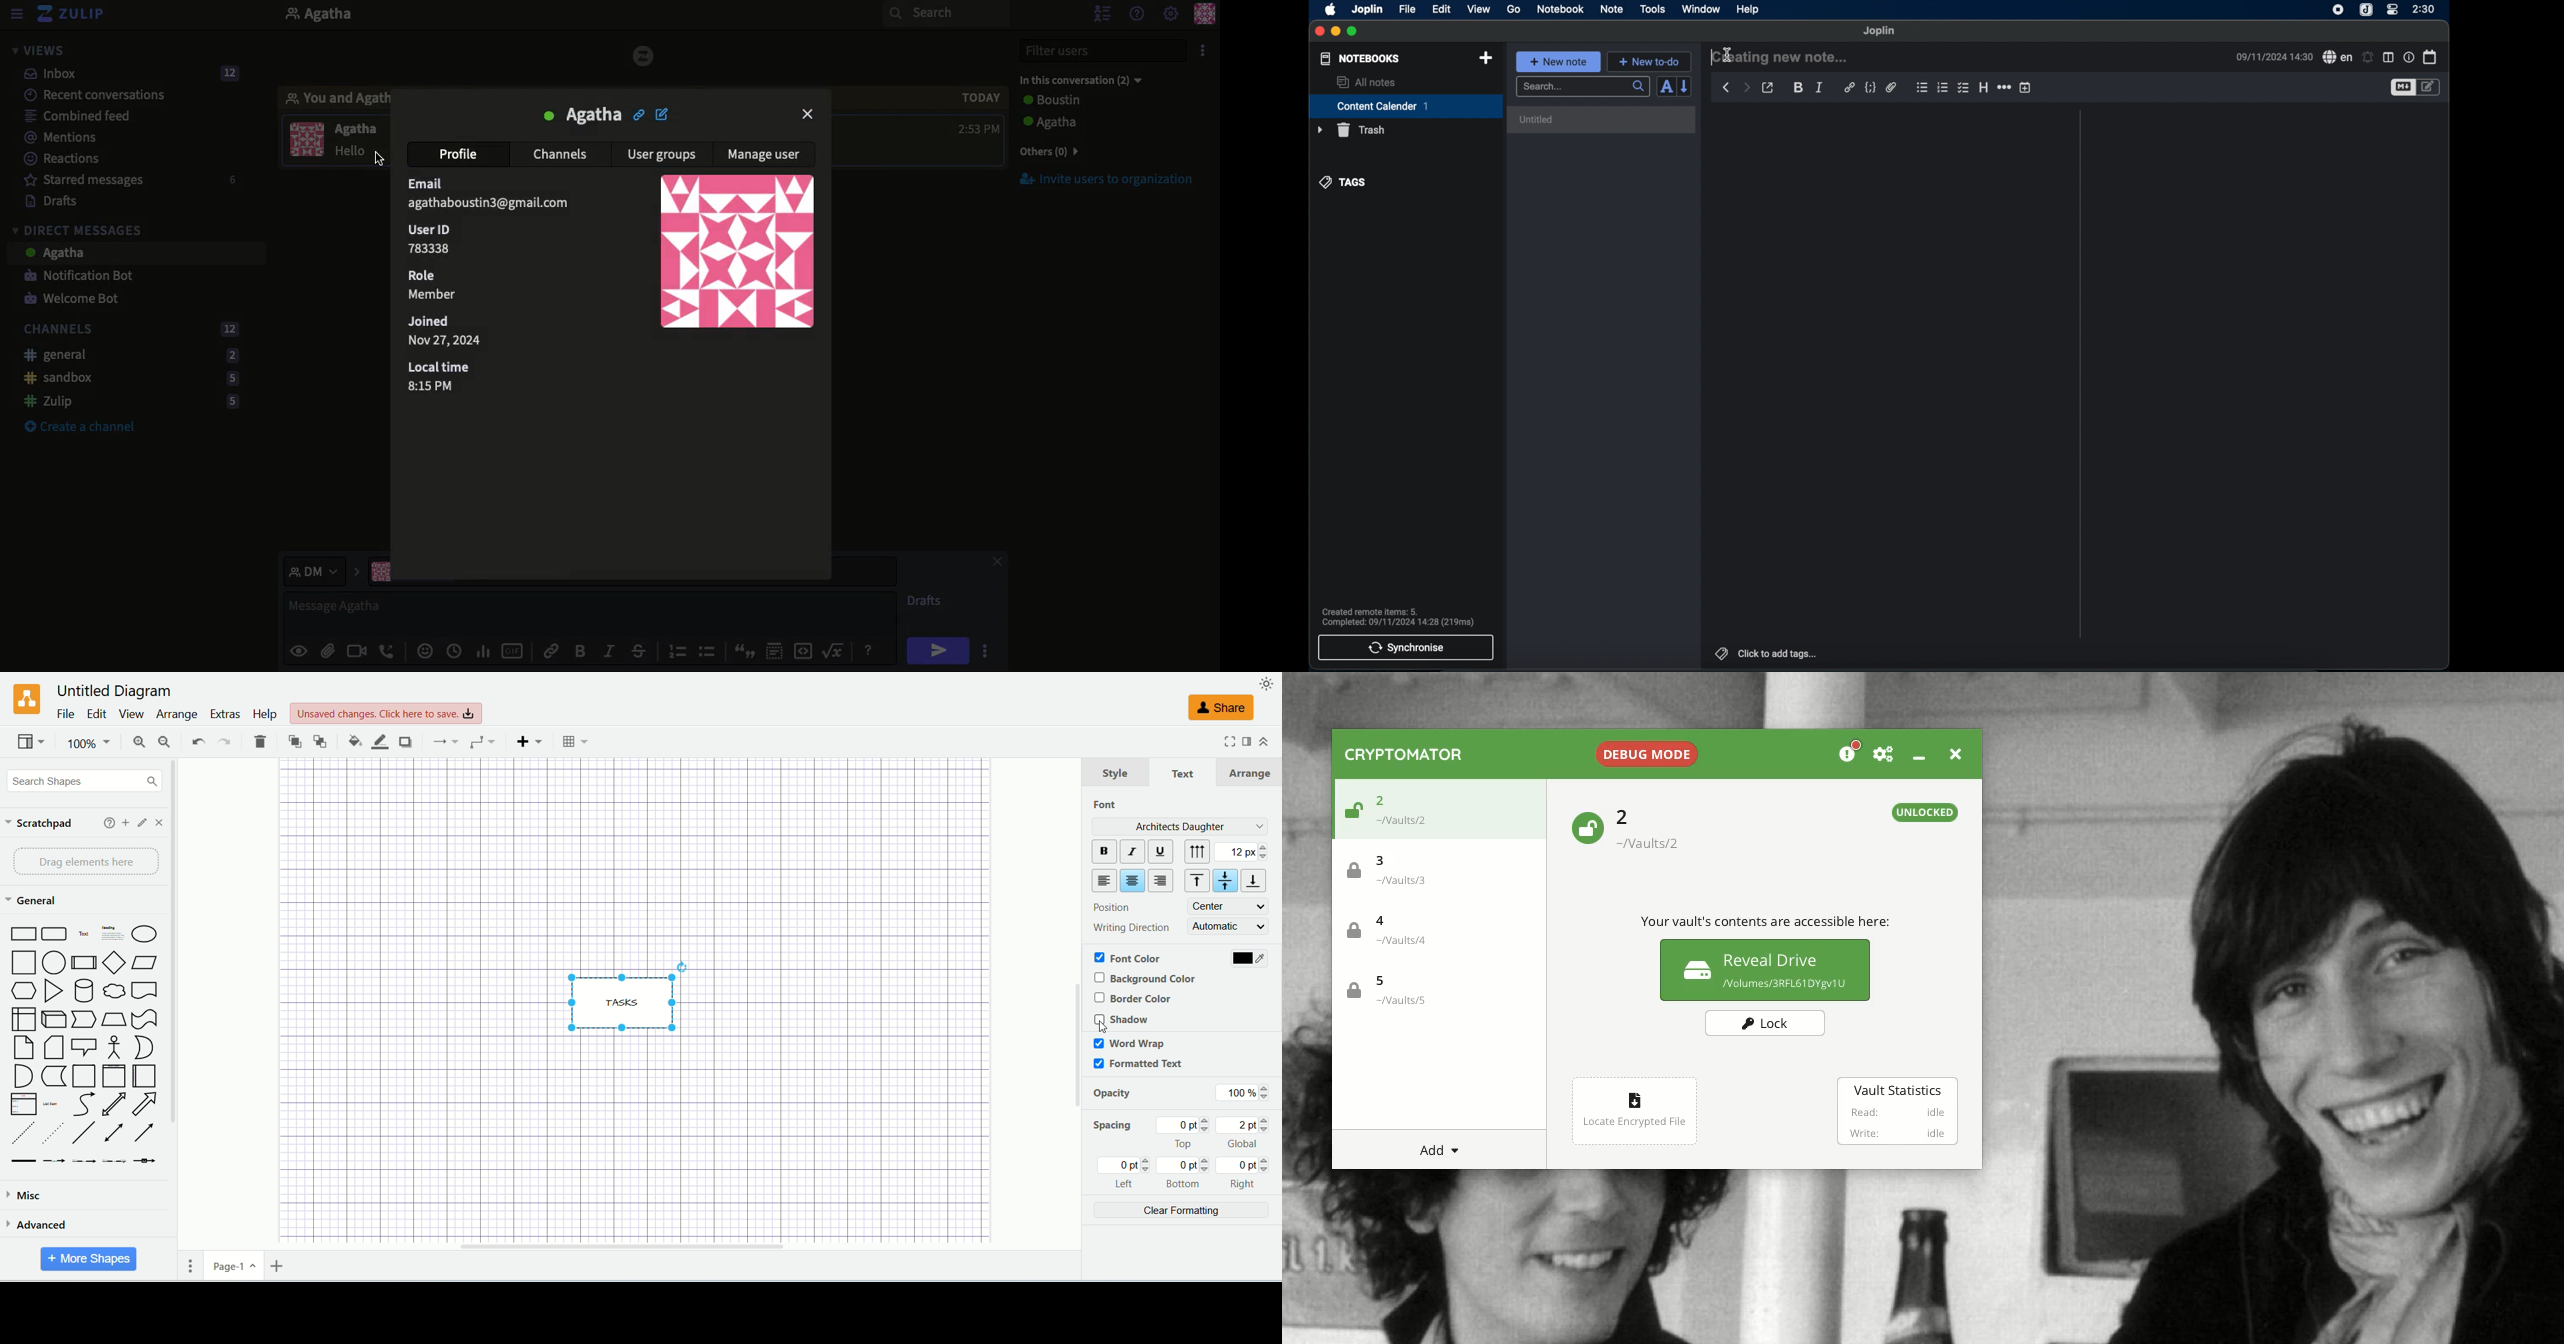 The width and height of the screenshot is (2576, 1344). Describe the element at coordinates (777, 648) in the screenshot. I see `Spoiler` at that location.